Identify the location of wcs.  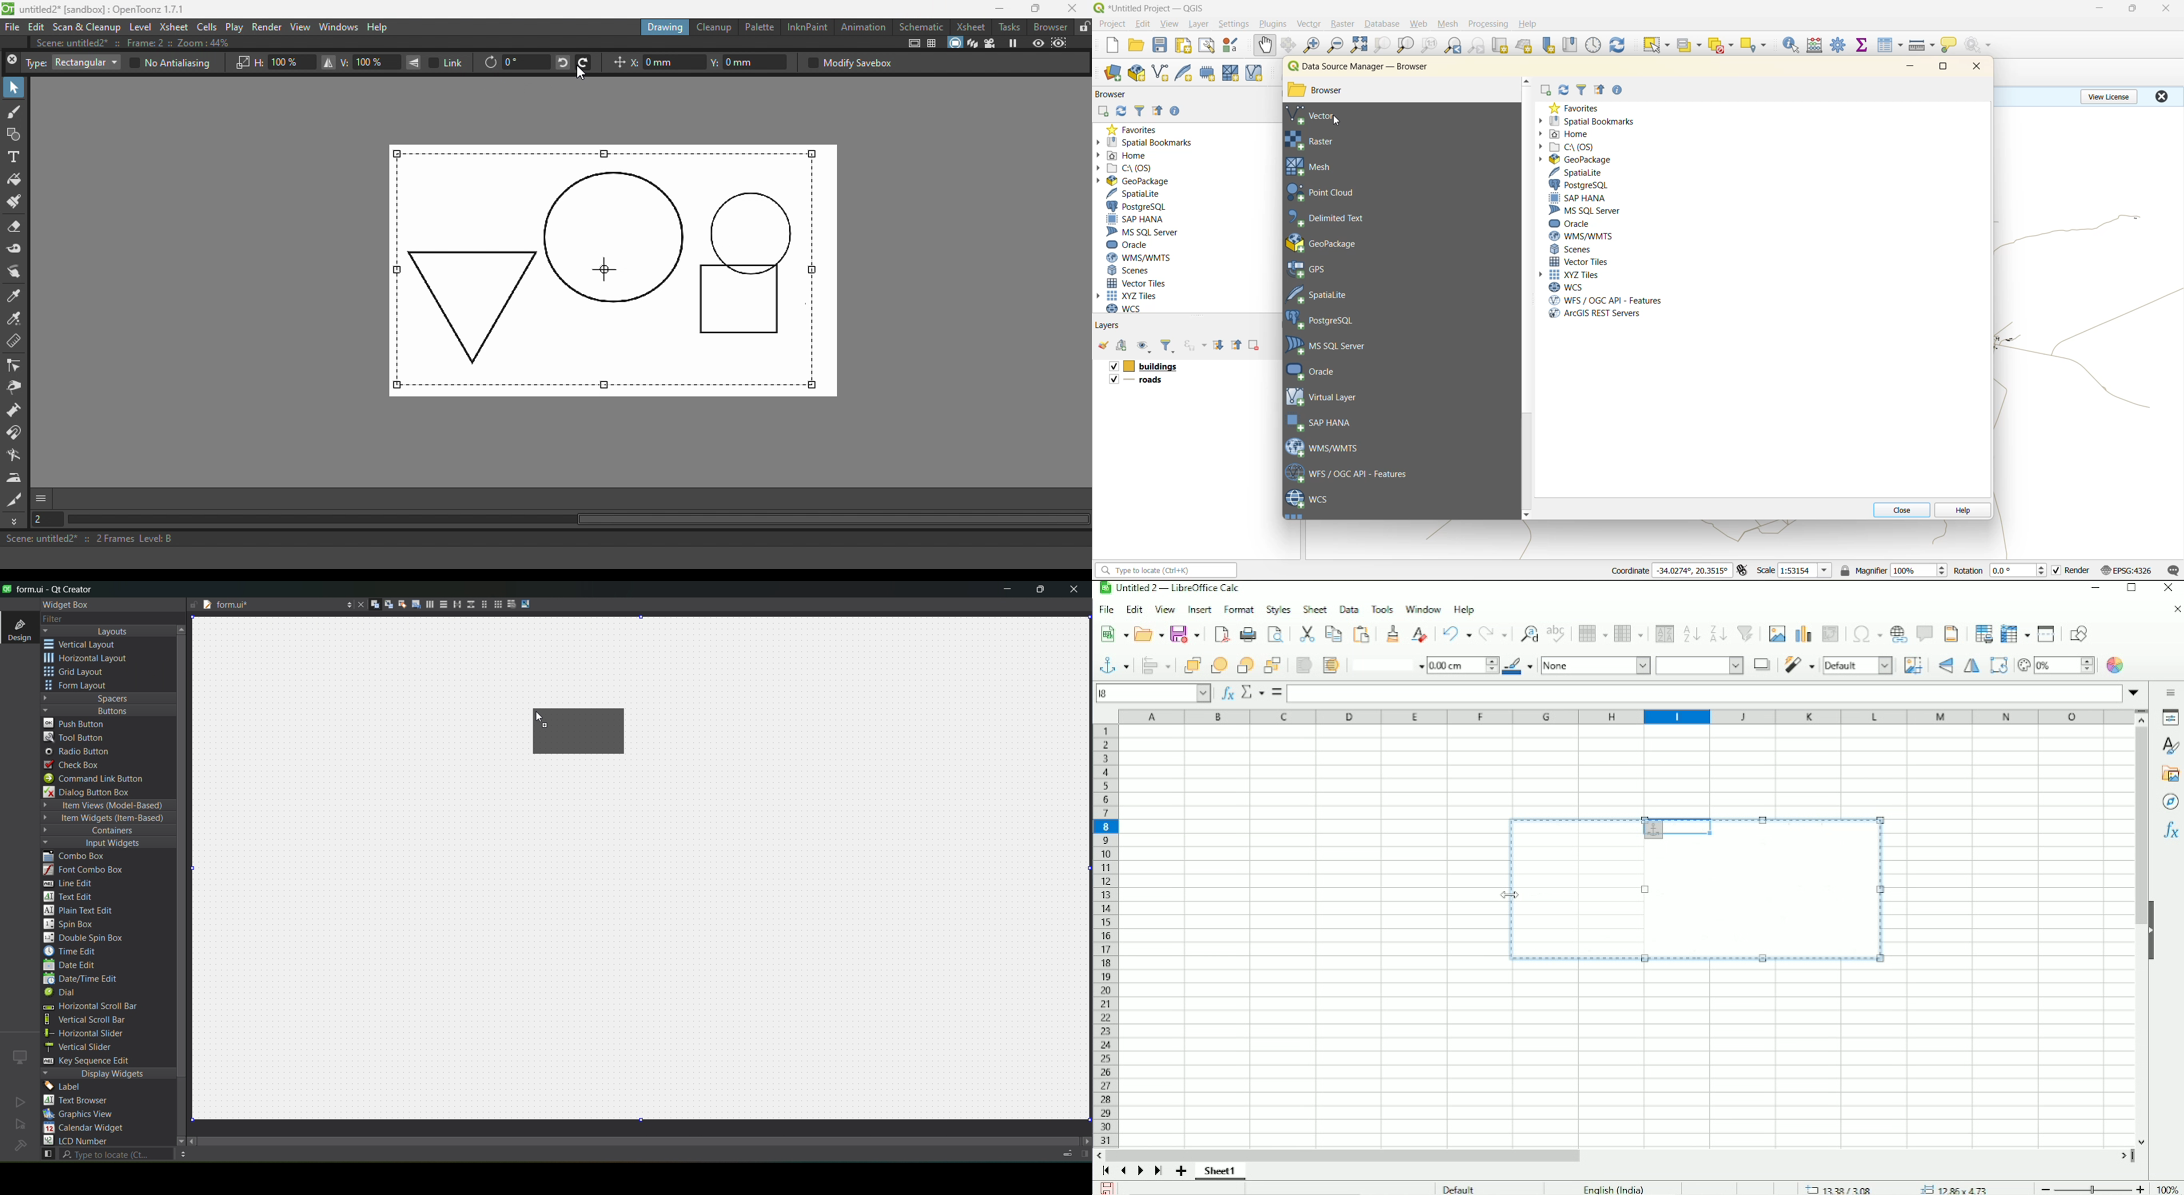
(1567, 287).